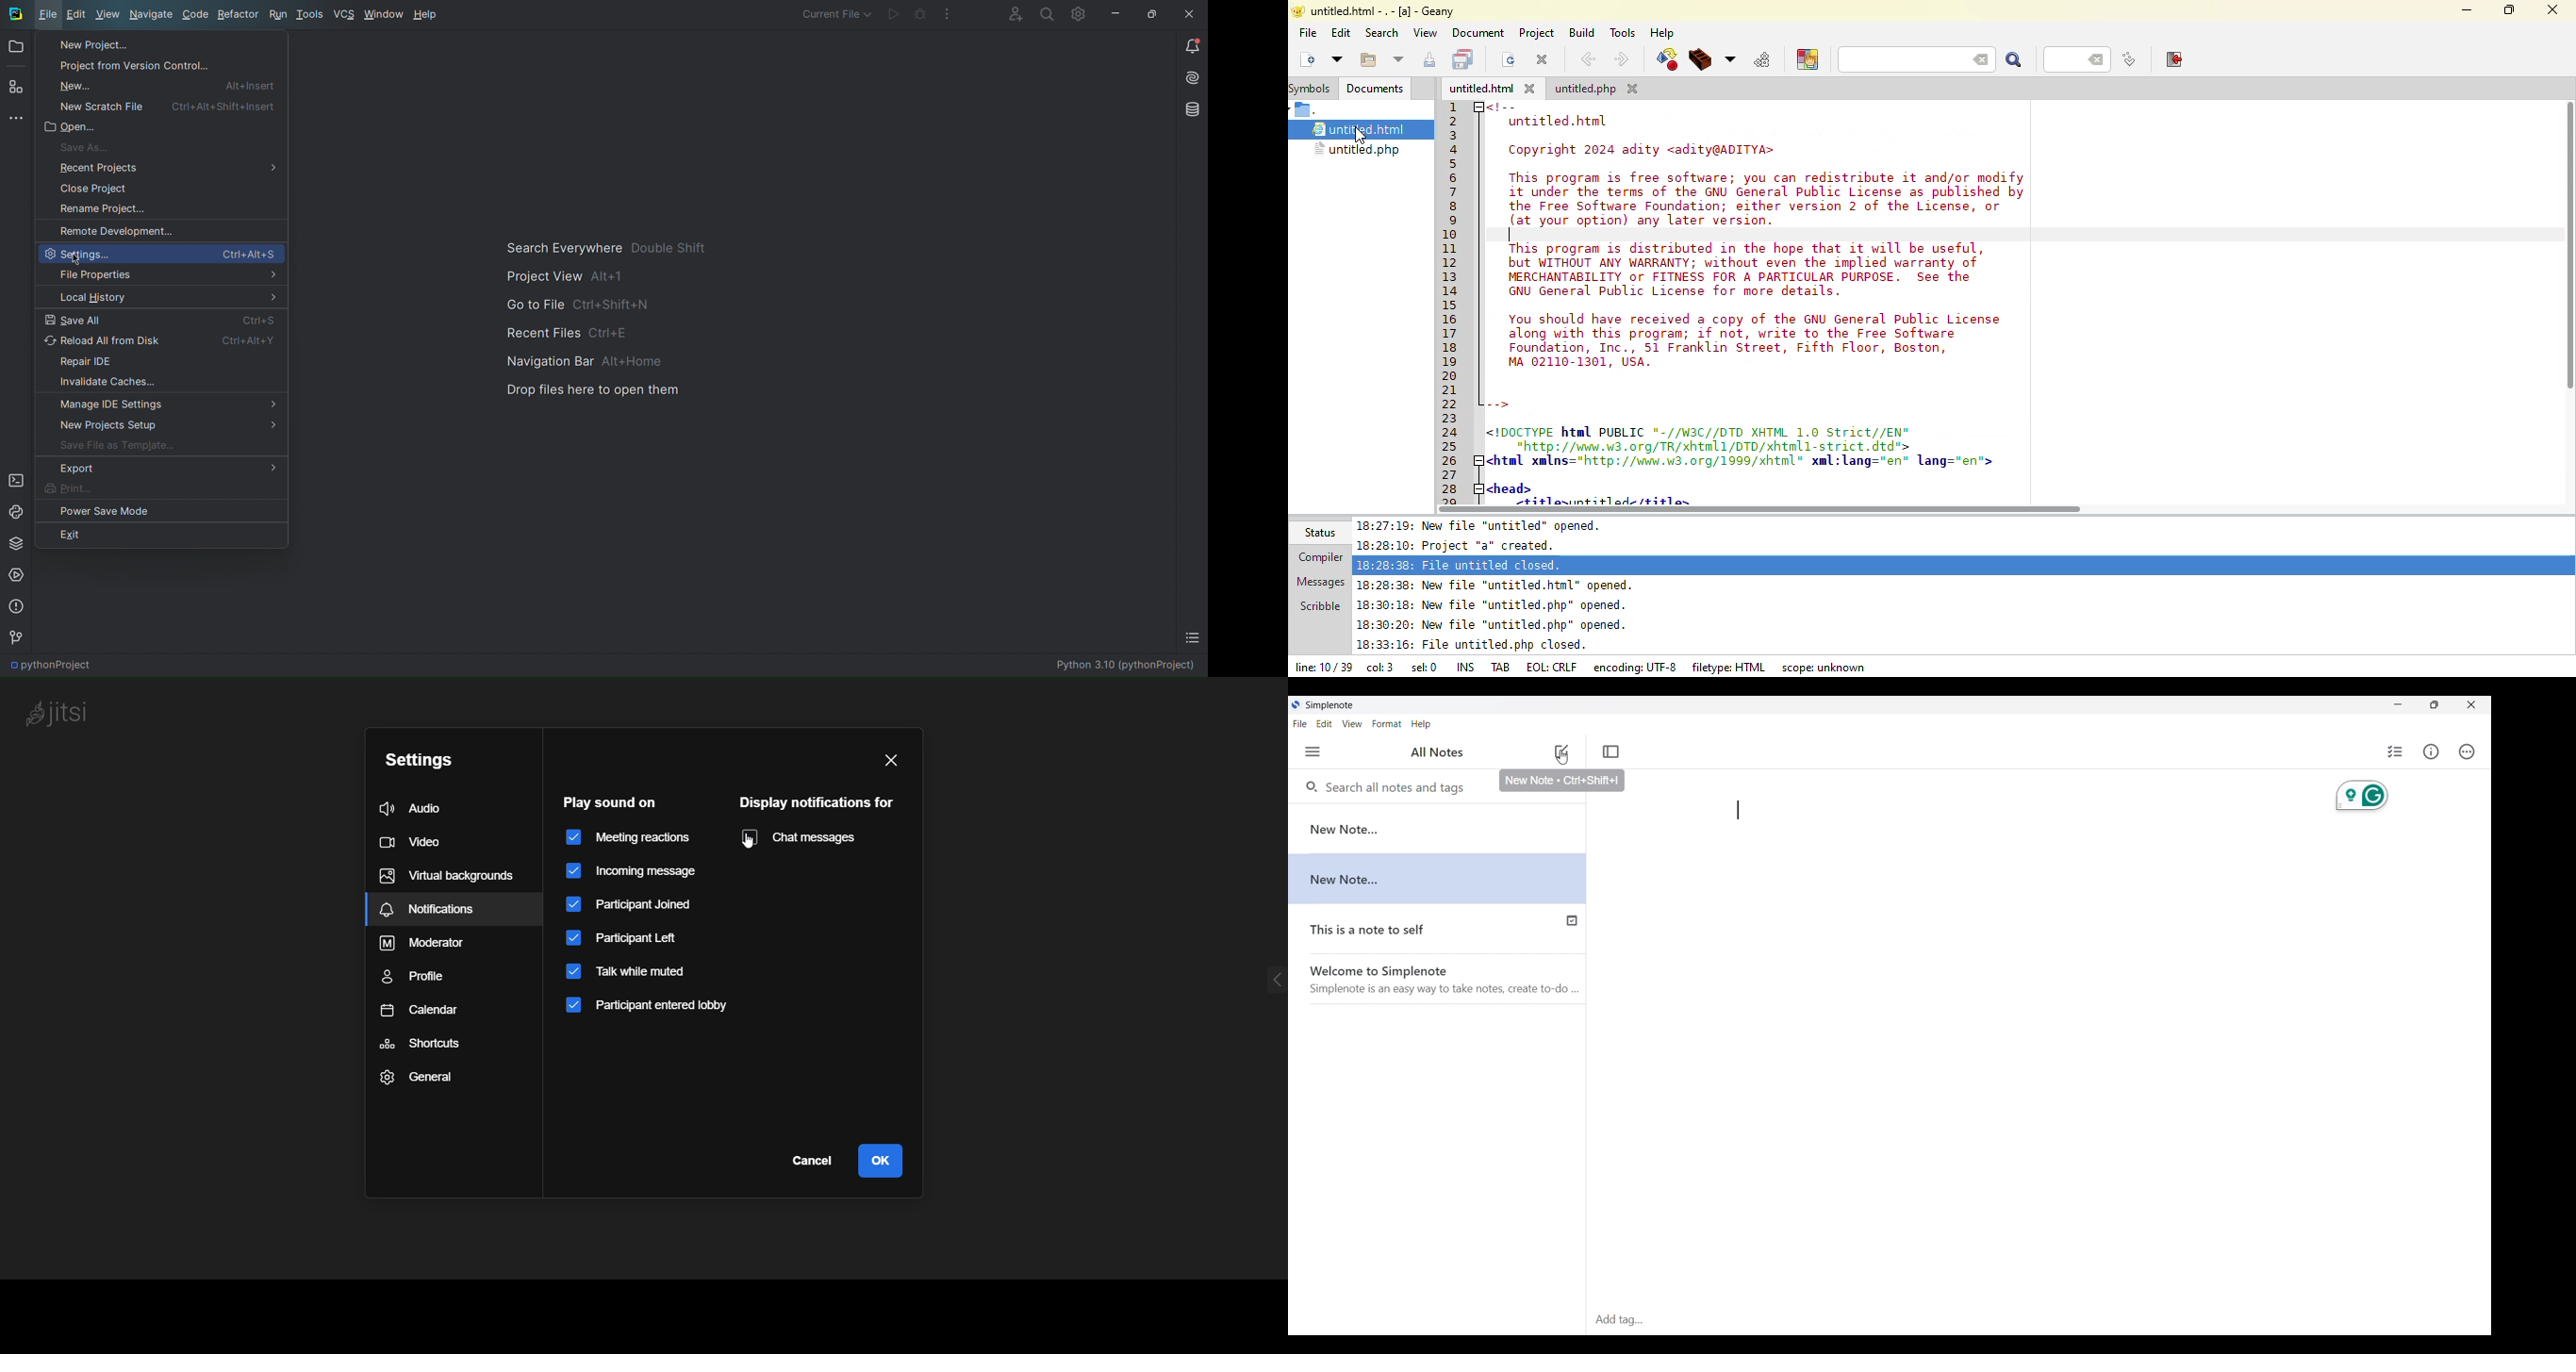 The height and width of the screenshot is (1372, 2576). What do you see at coordinates (2471, 705) in the screenshot?
I see `Minimize` at bounding box center [2471, 705].